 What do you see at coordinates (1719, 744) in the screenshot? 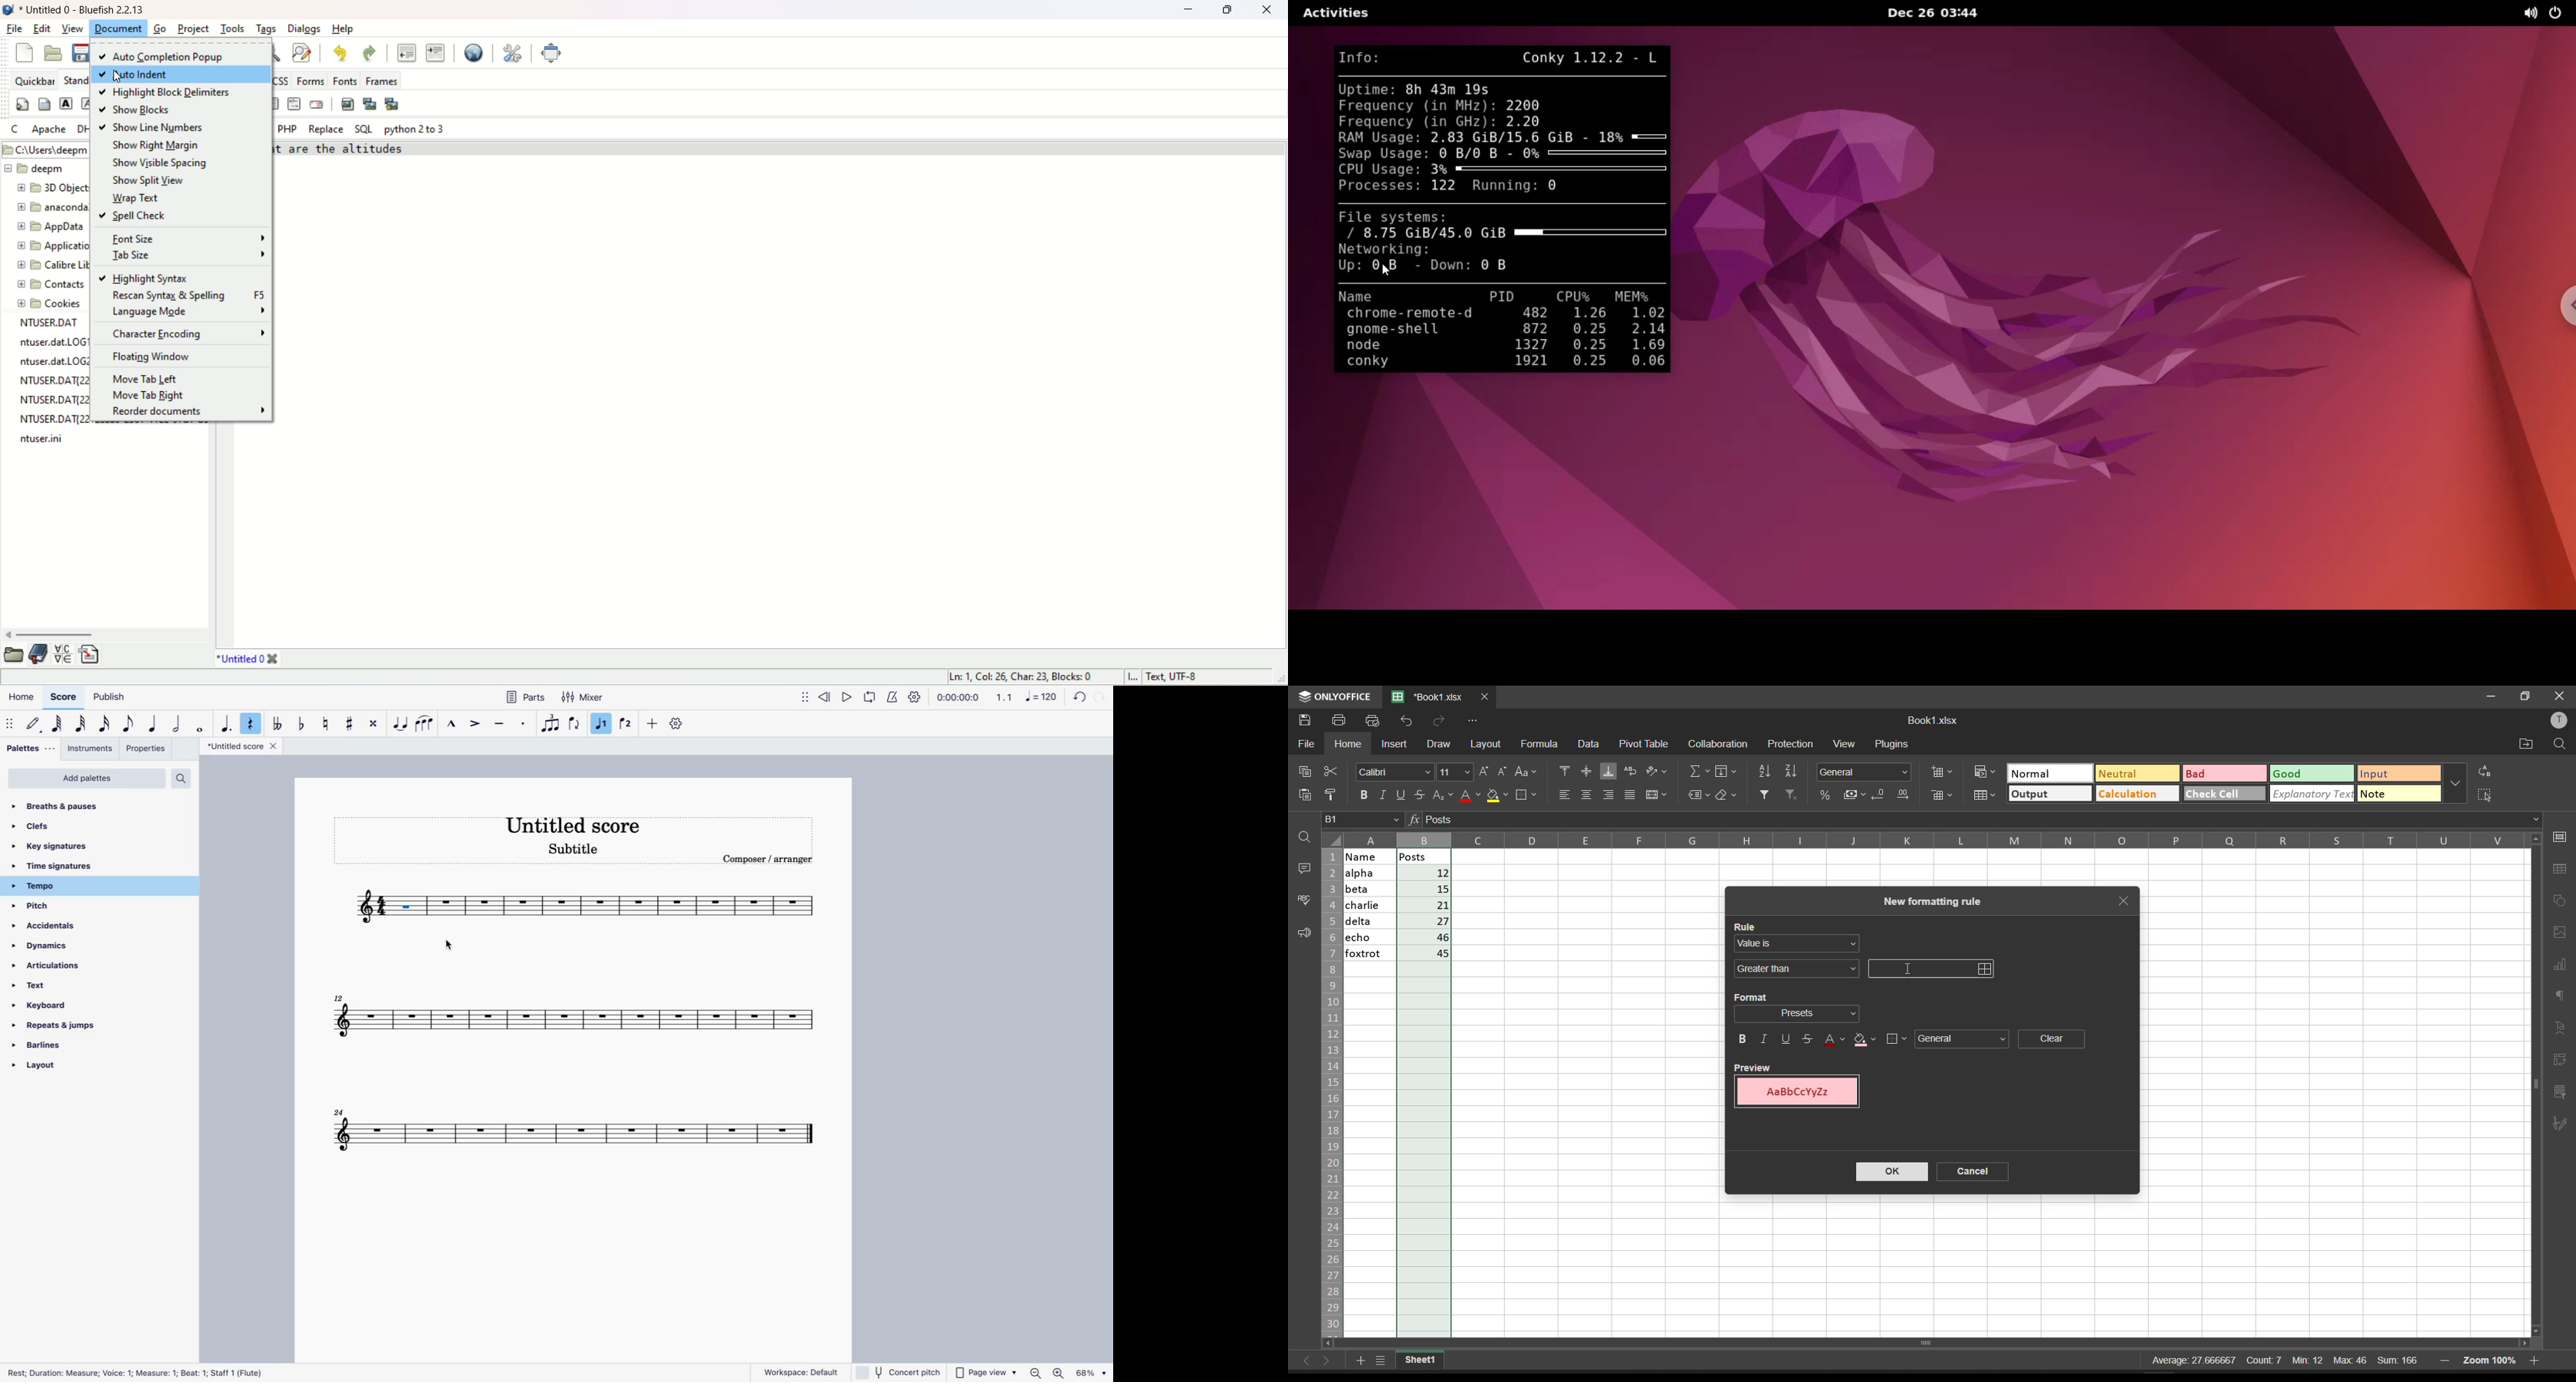
I see `collaboration` at bounding box center [1719, 744].